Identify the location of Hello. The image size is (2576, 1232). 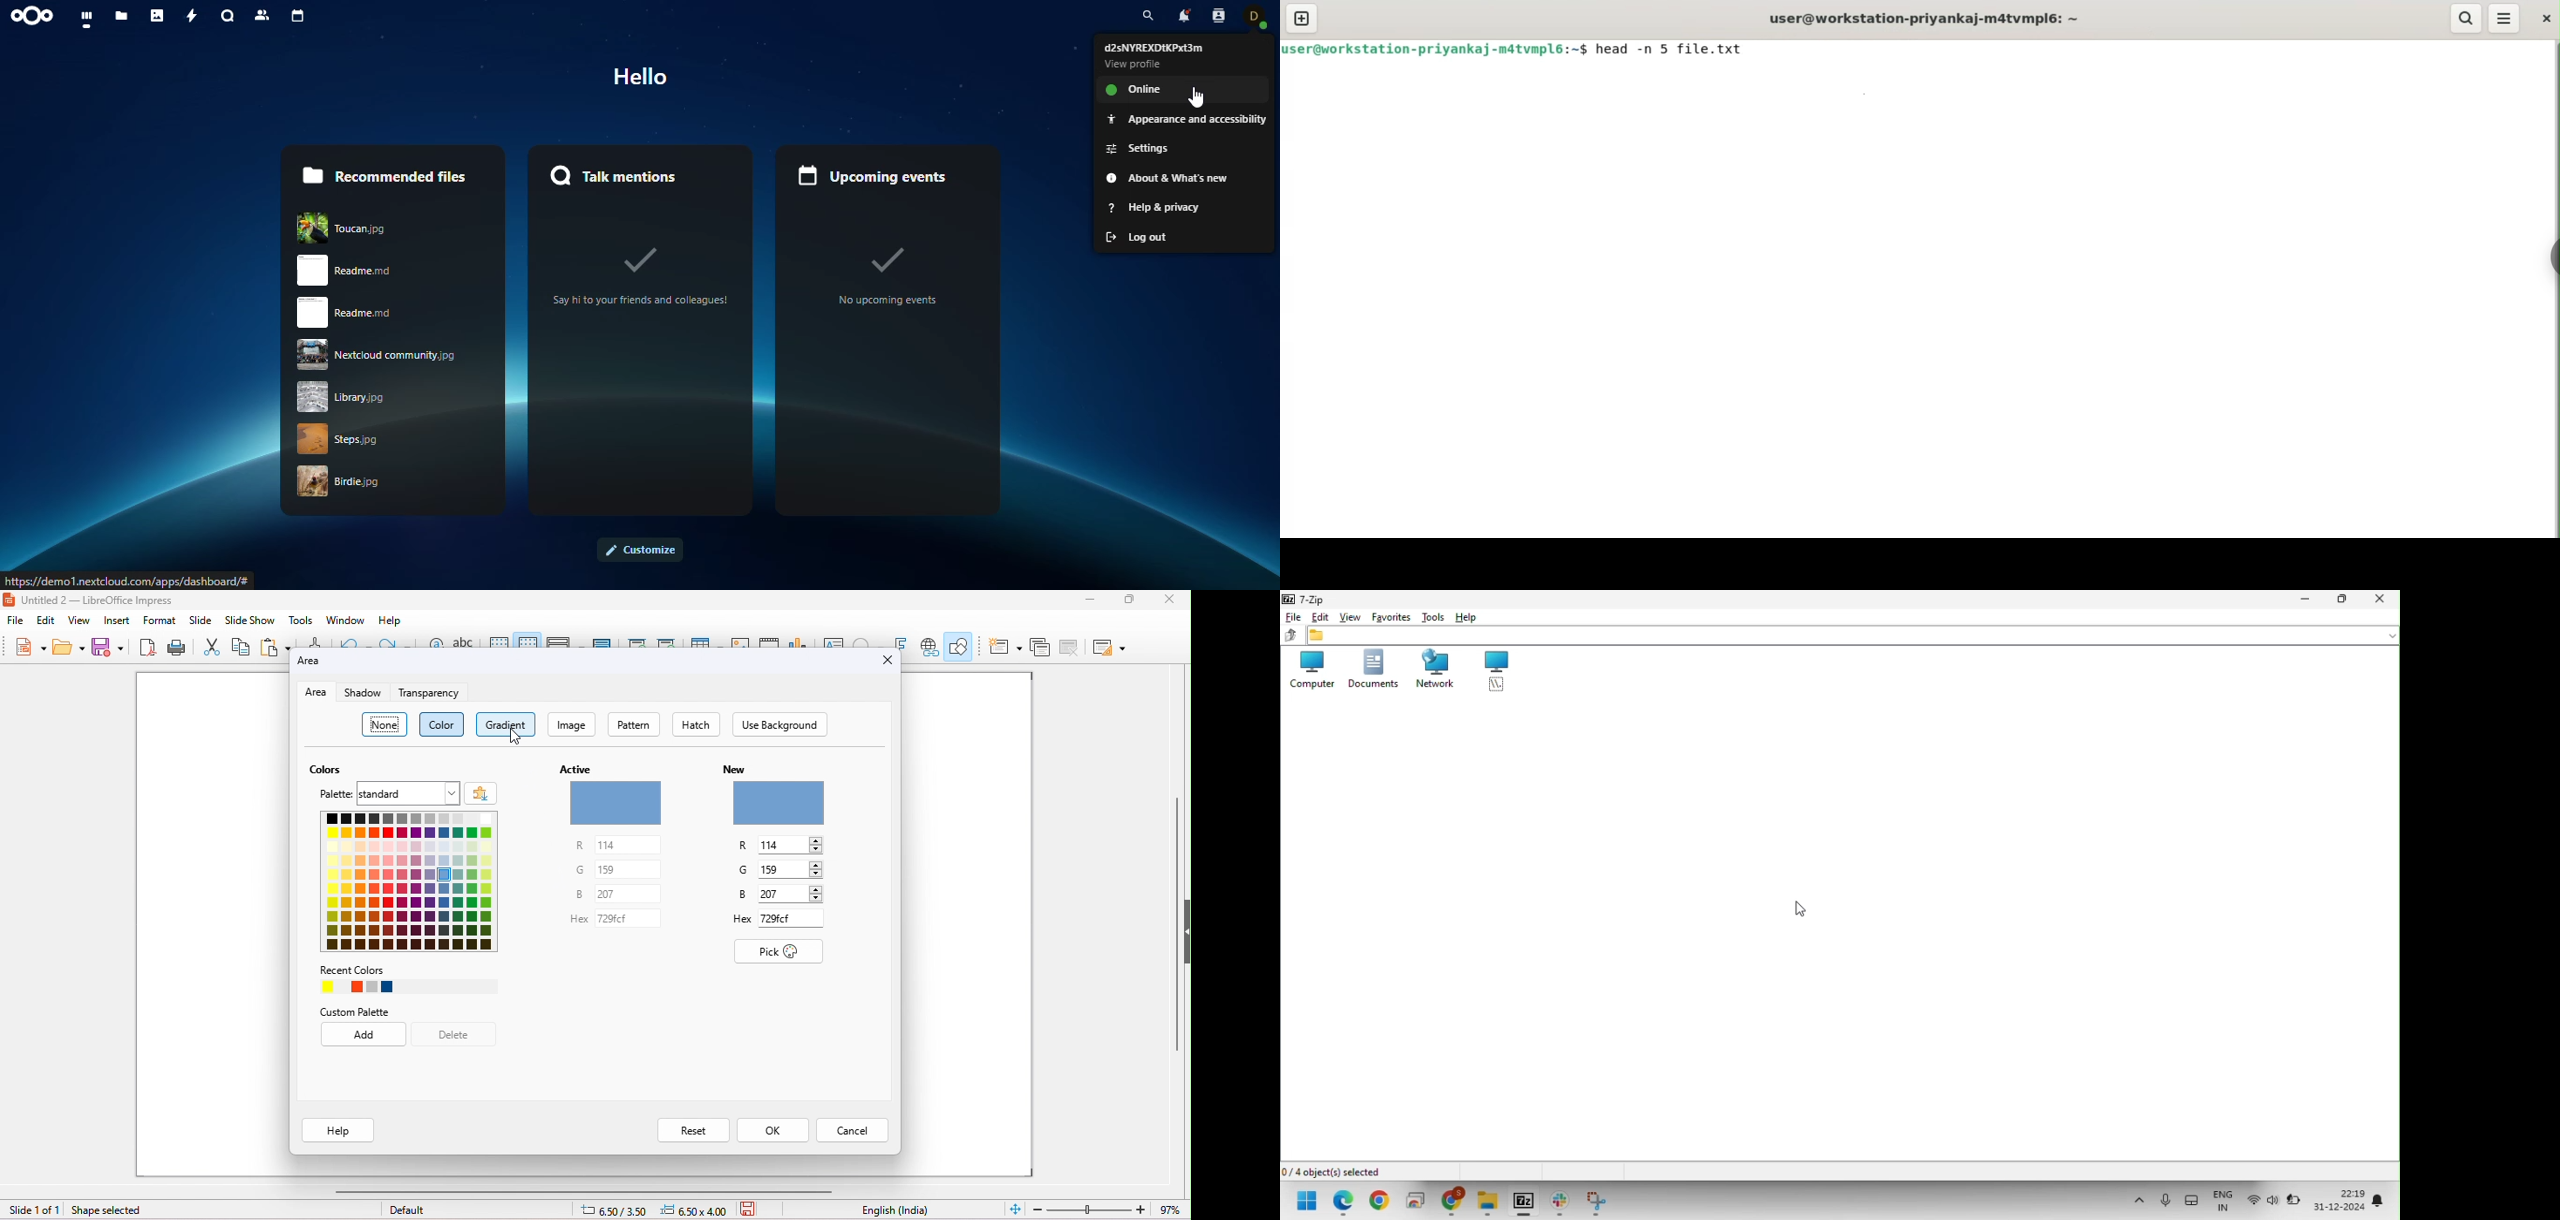
(640, 78).